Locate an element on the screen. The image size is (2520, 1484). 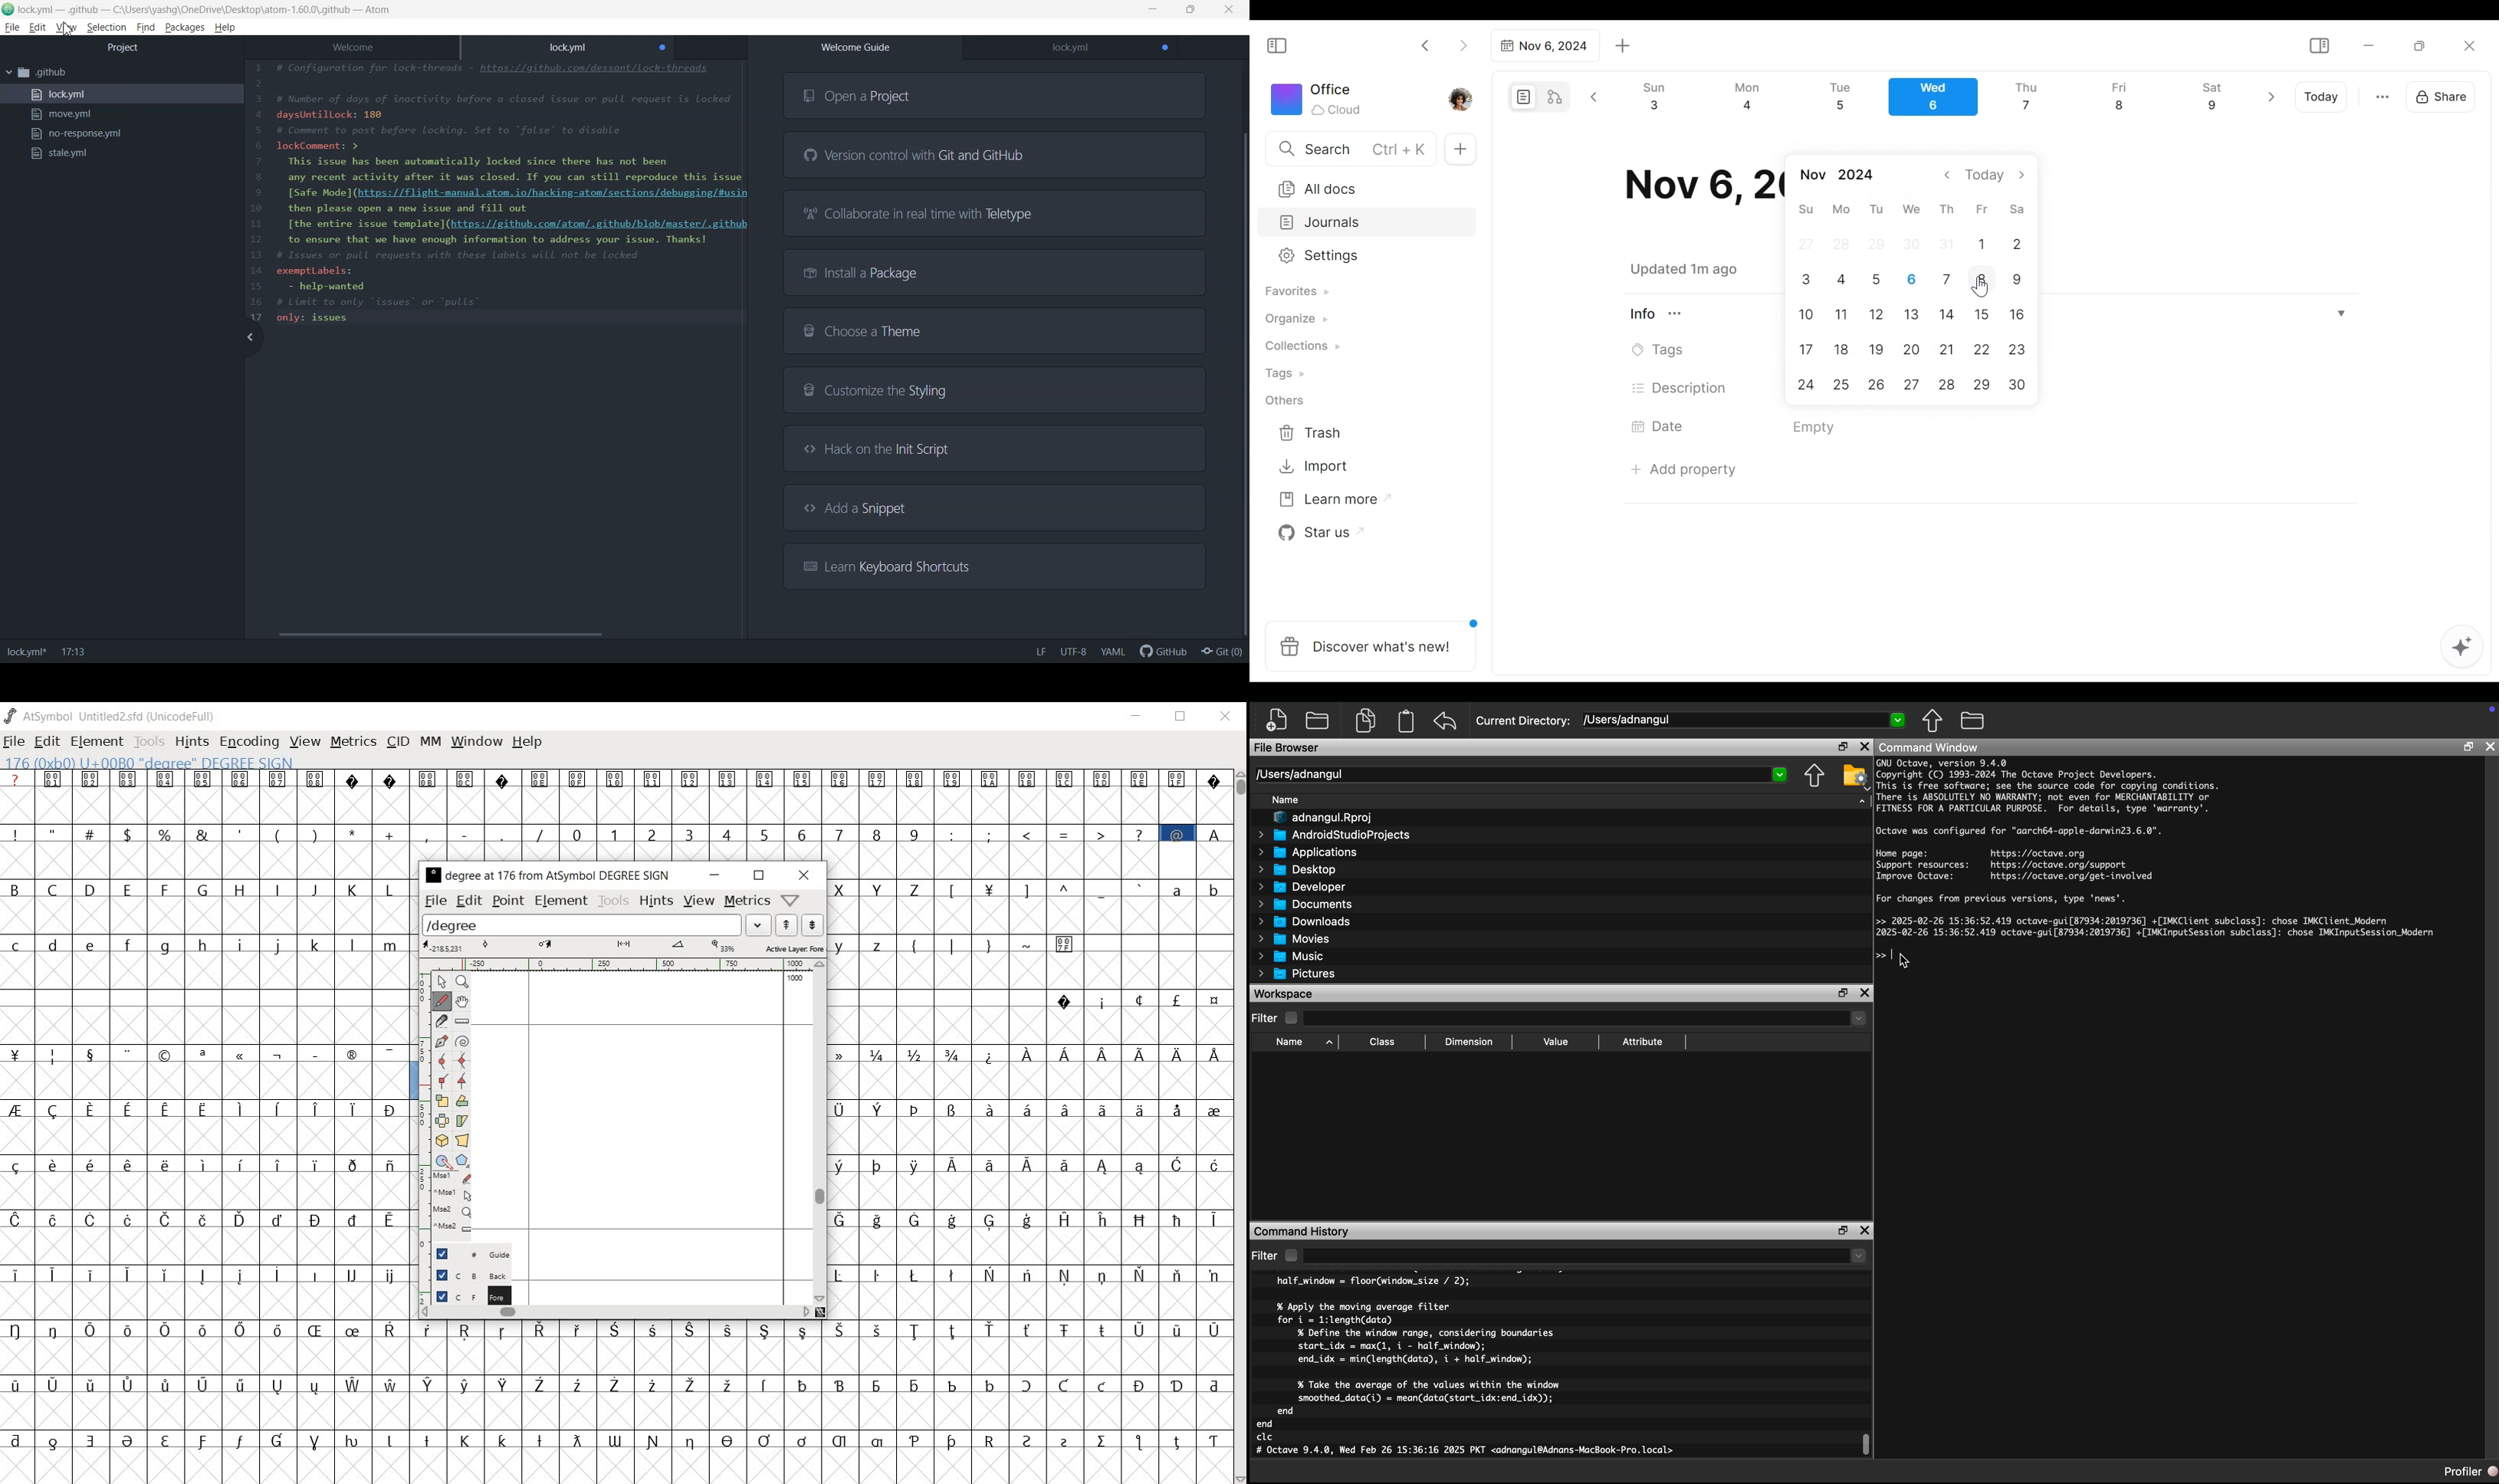
edit is located at coordinates (471, 902).